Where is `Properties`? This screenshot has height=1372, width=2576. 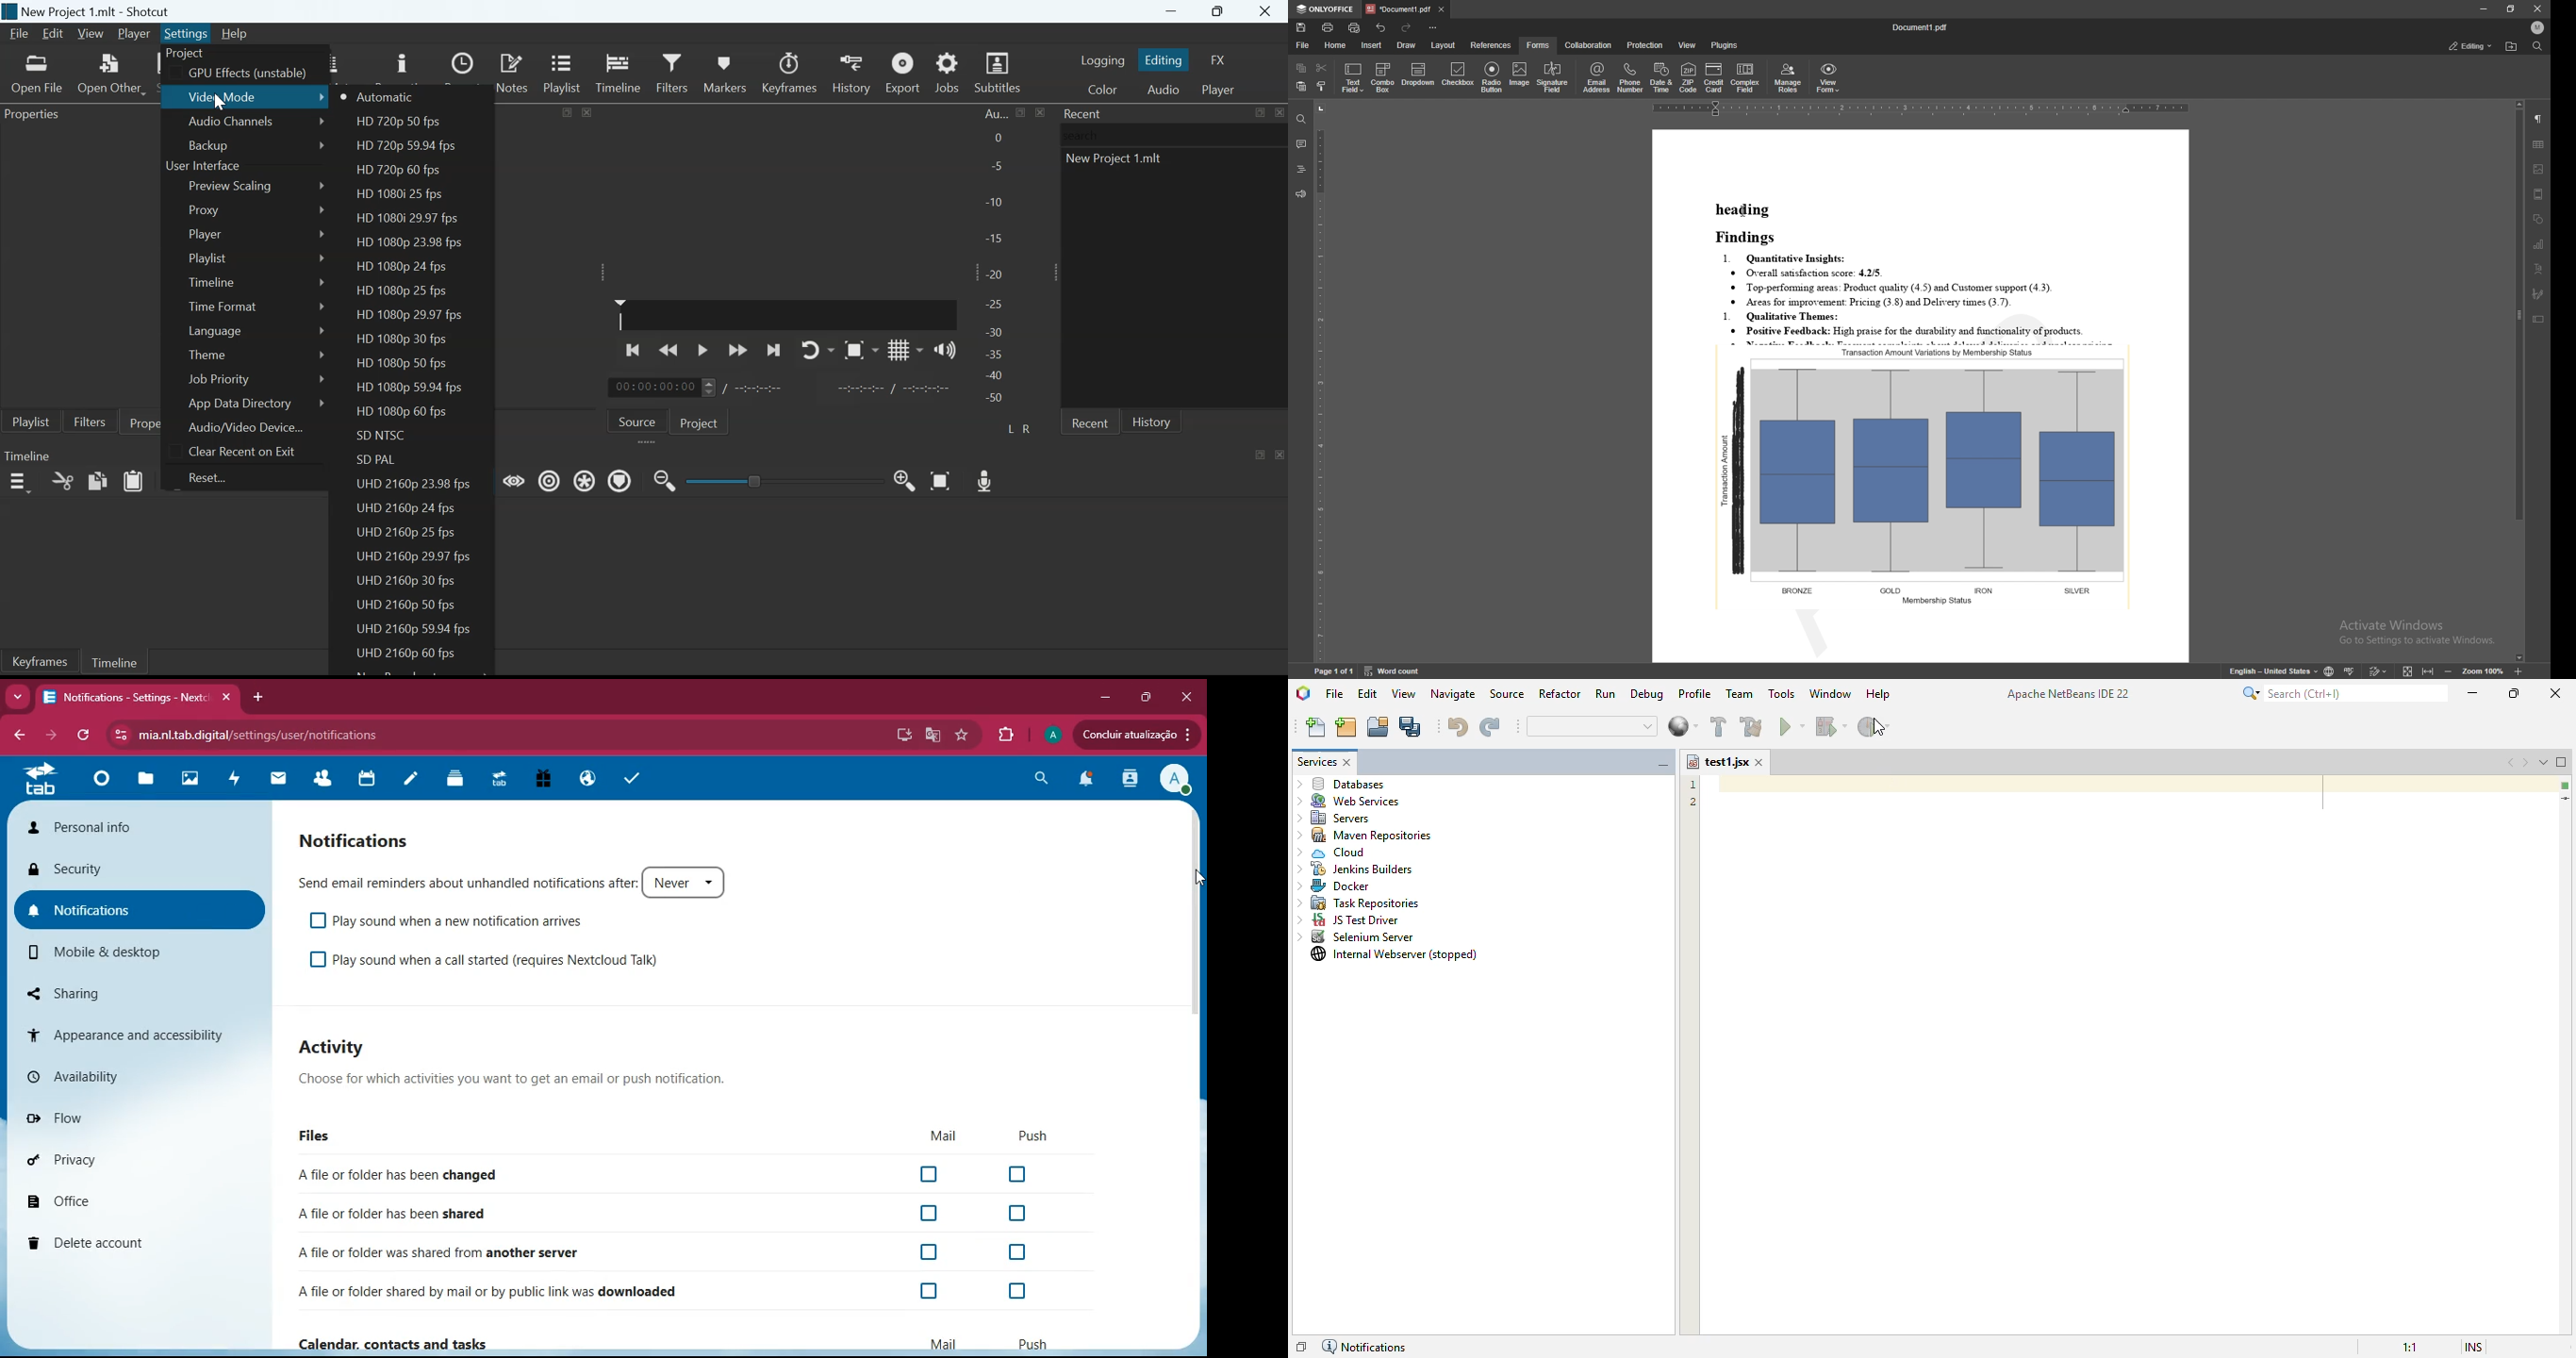
Properties is located at coordinates (401, 66).